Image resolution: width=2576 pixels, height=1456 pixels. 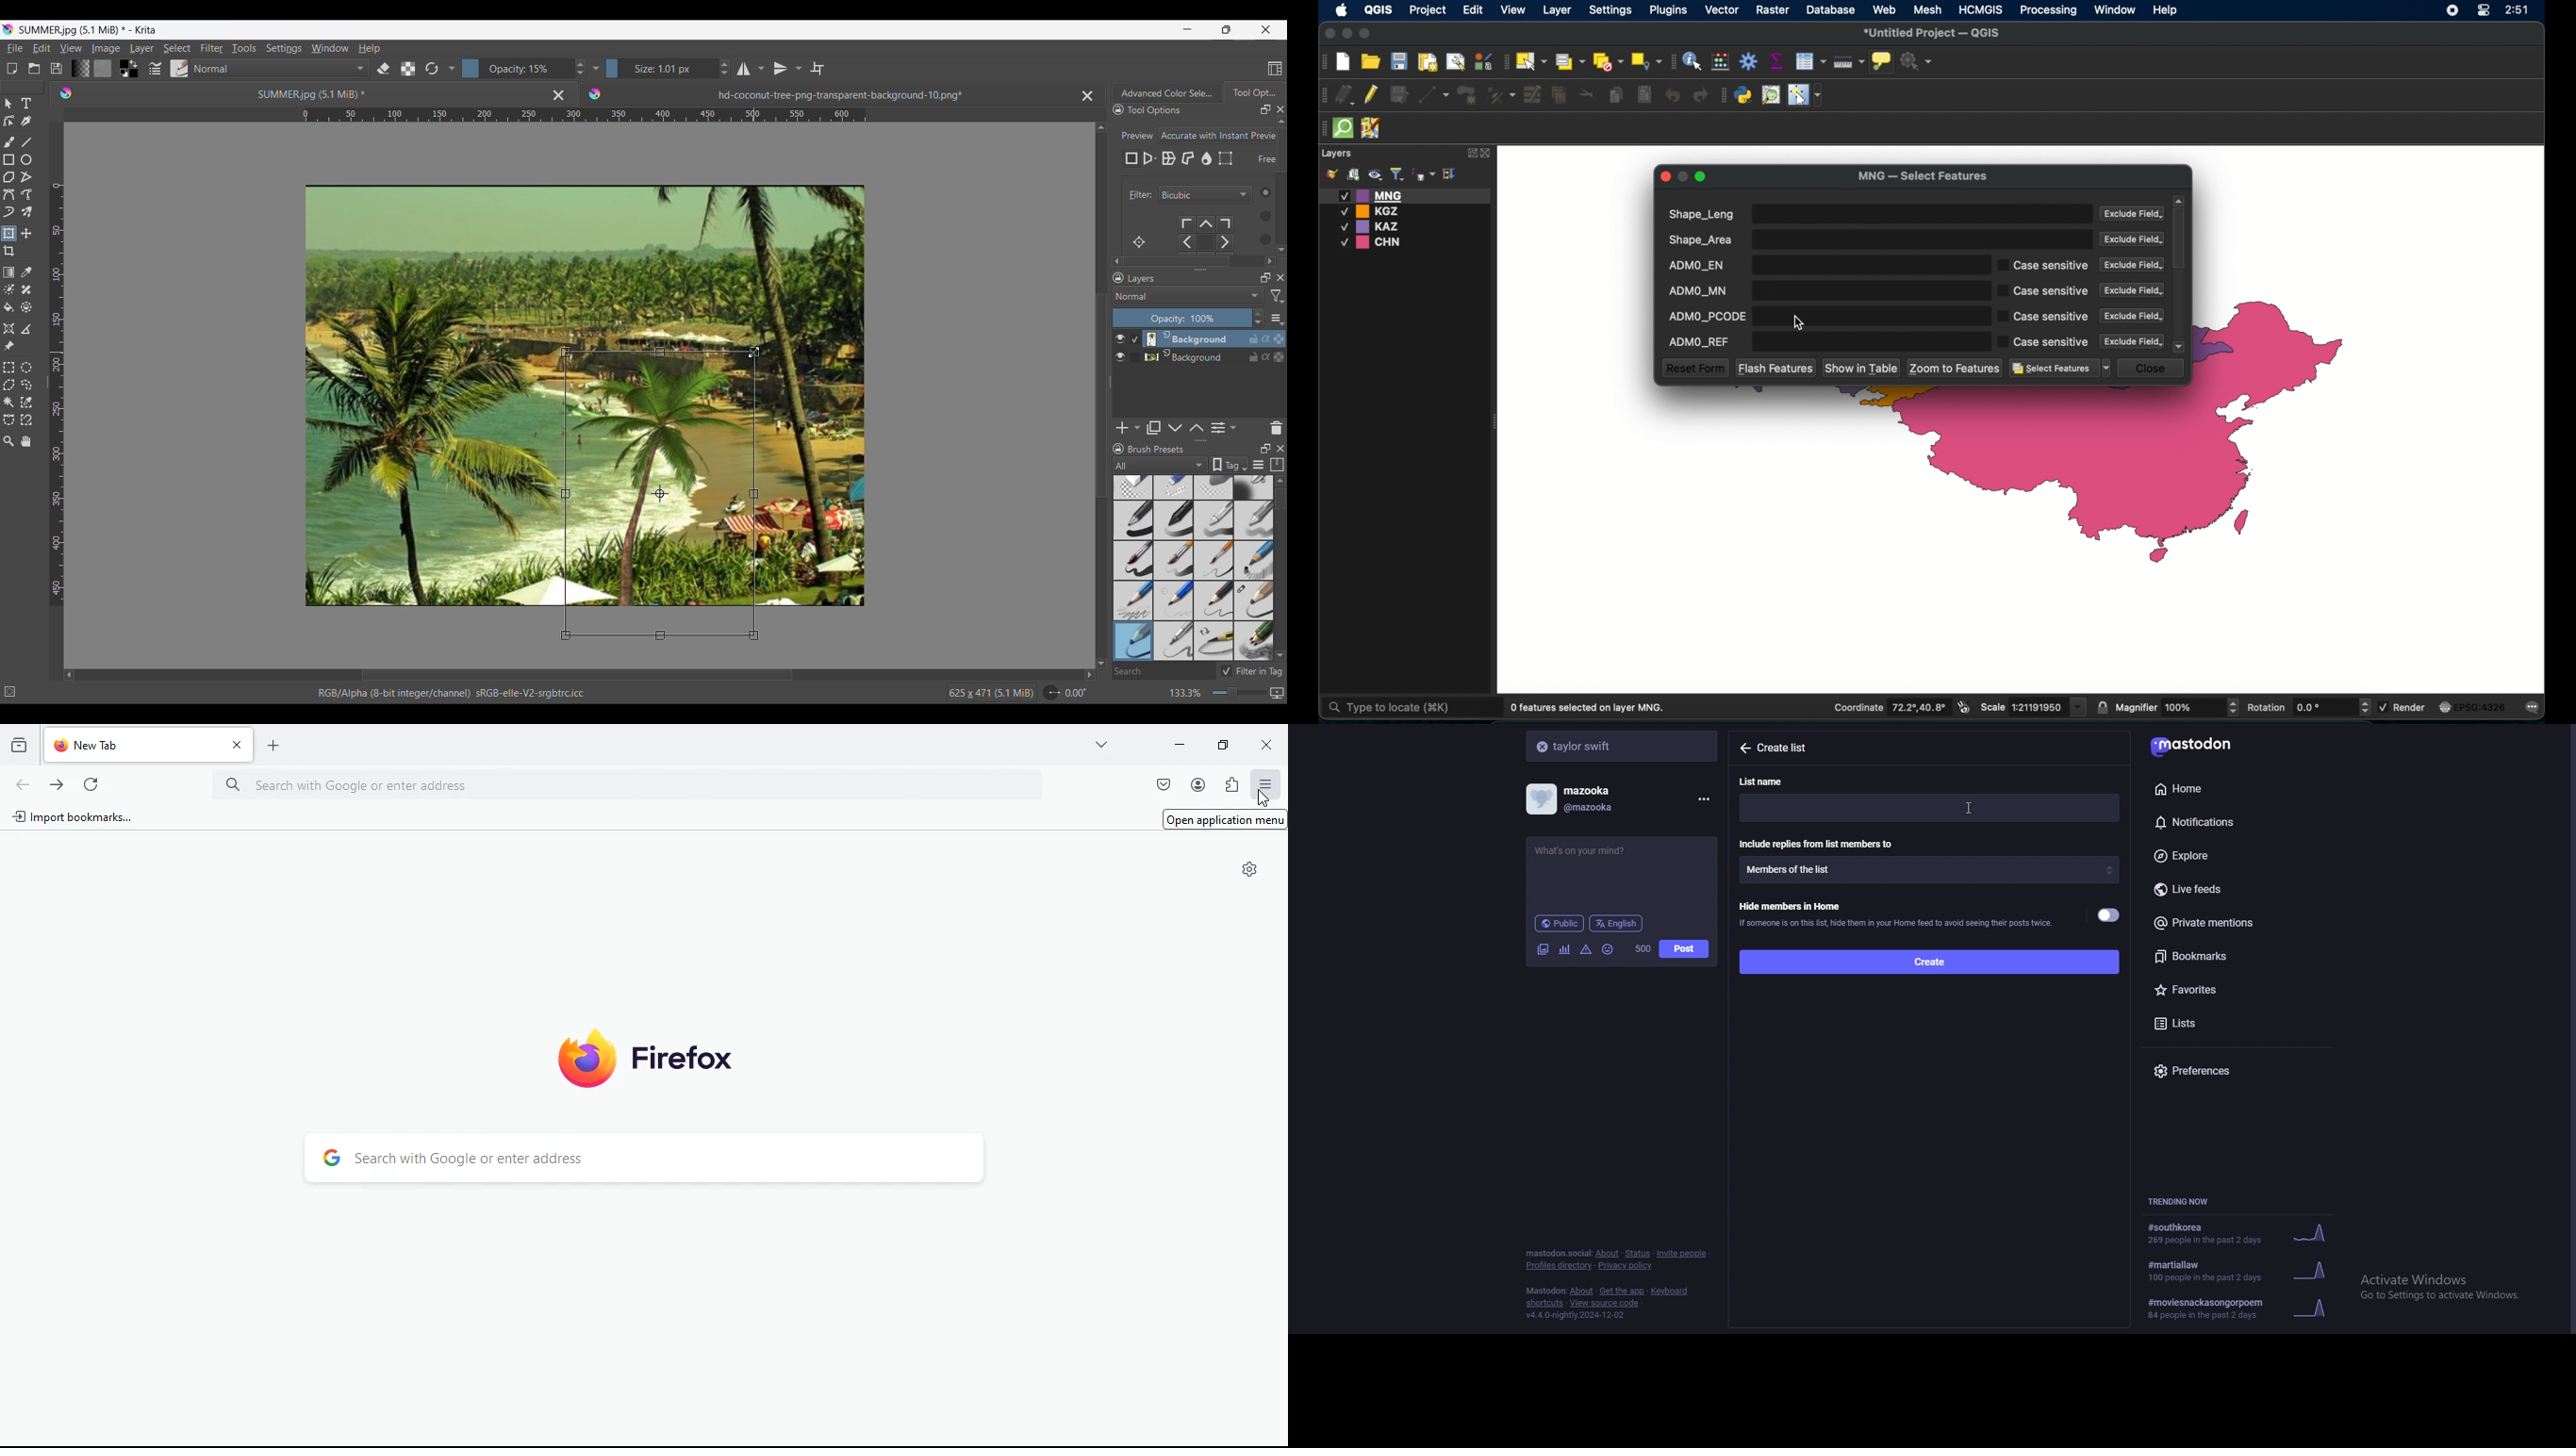 What do you see at coordinates (1281, 109) in the screenshot?
I see `Close docker` at bounding box center [1281, 109].